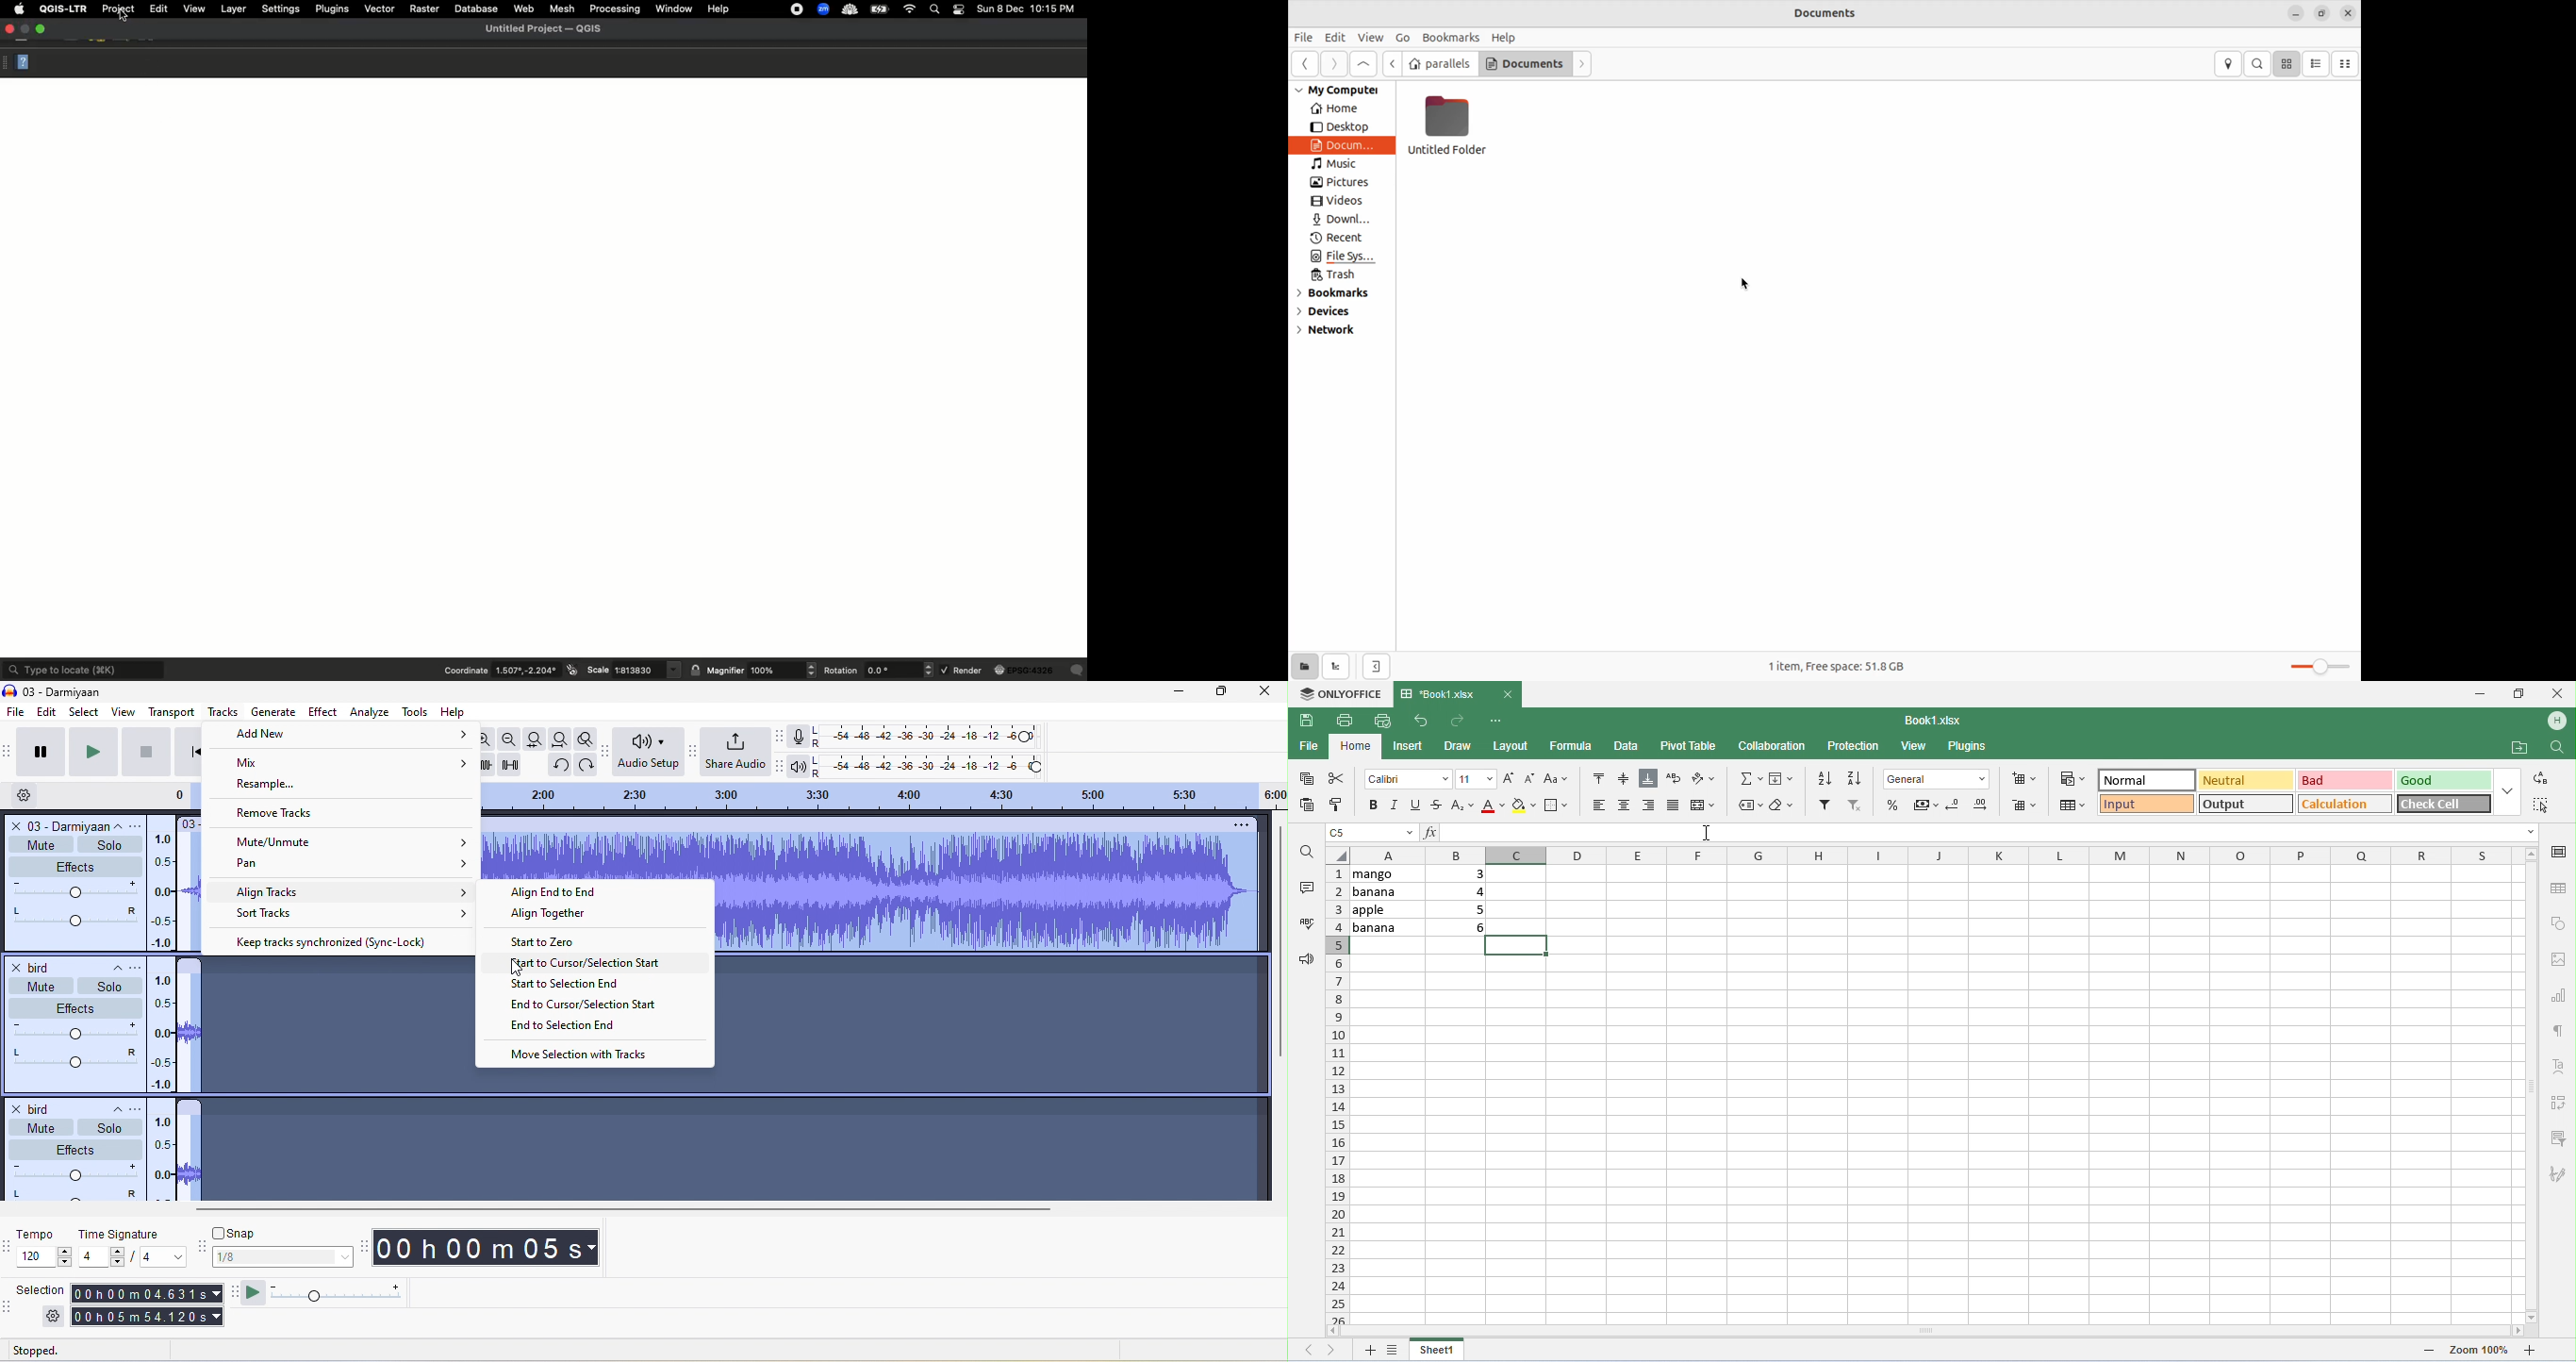 The height and width of the screenshot is (1372, 2576). I want to click on cursor, so click(1707, 832).